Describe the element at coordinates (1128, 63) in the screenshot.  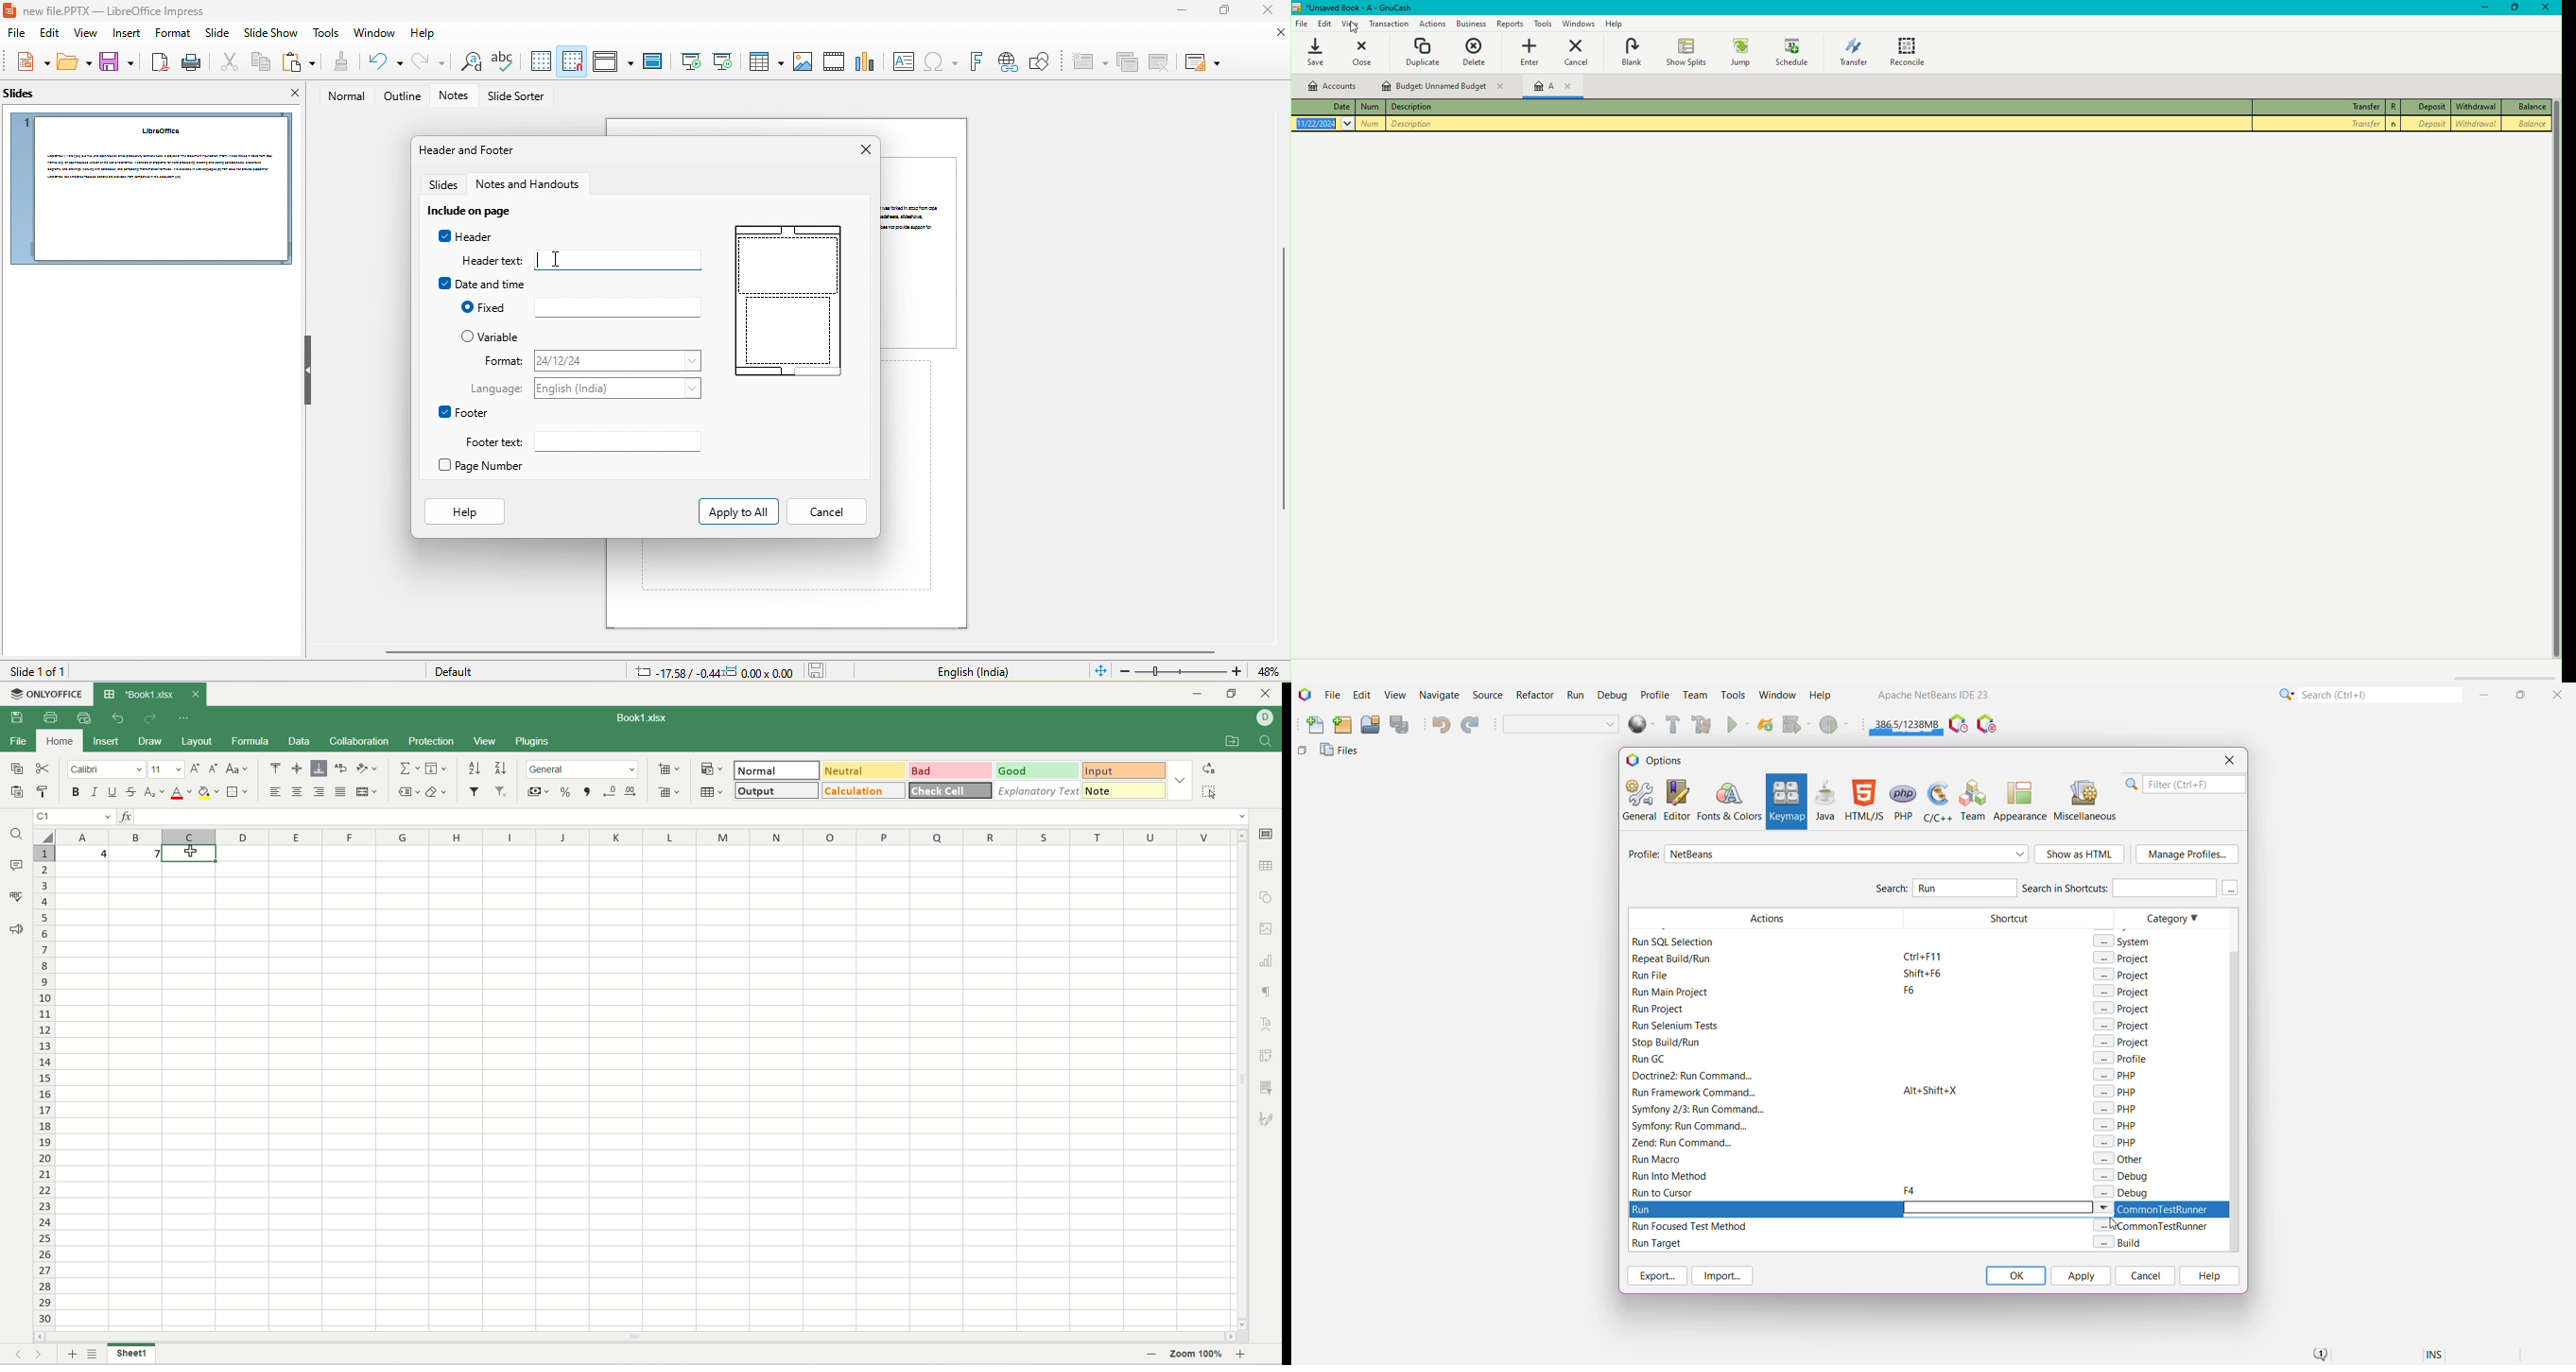
I see `duplicate slide` at that location.